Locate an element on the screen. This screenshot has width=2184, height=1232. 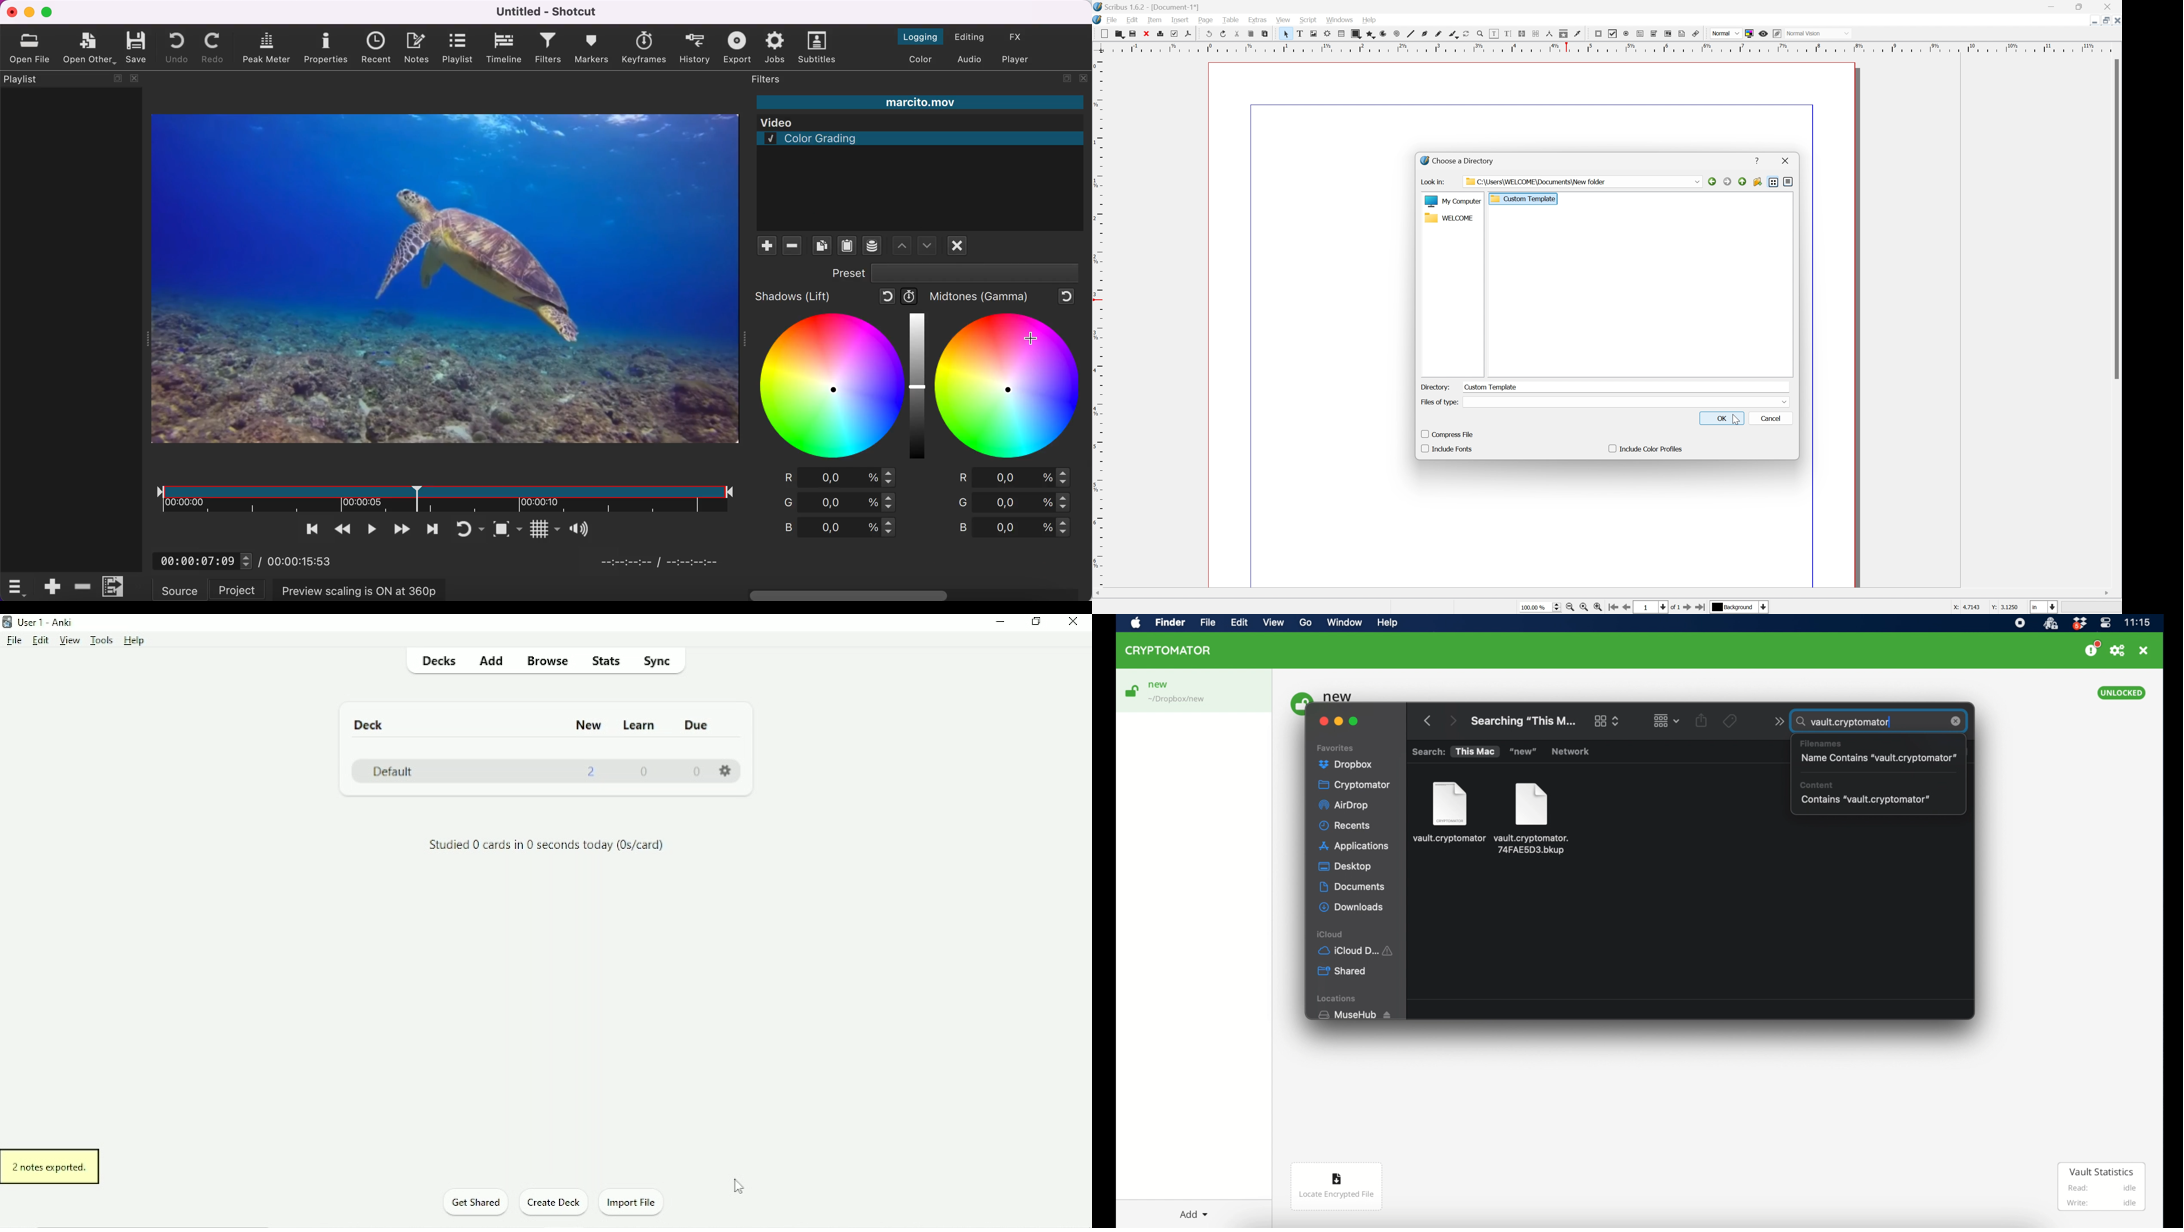
Eye dropper is located at coordinates (1578, 34).